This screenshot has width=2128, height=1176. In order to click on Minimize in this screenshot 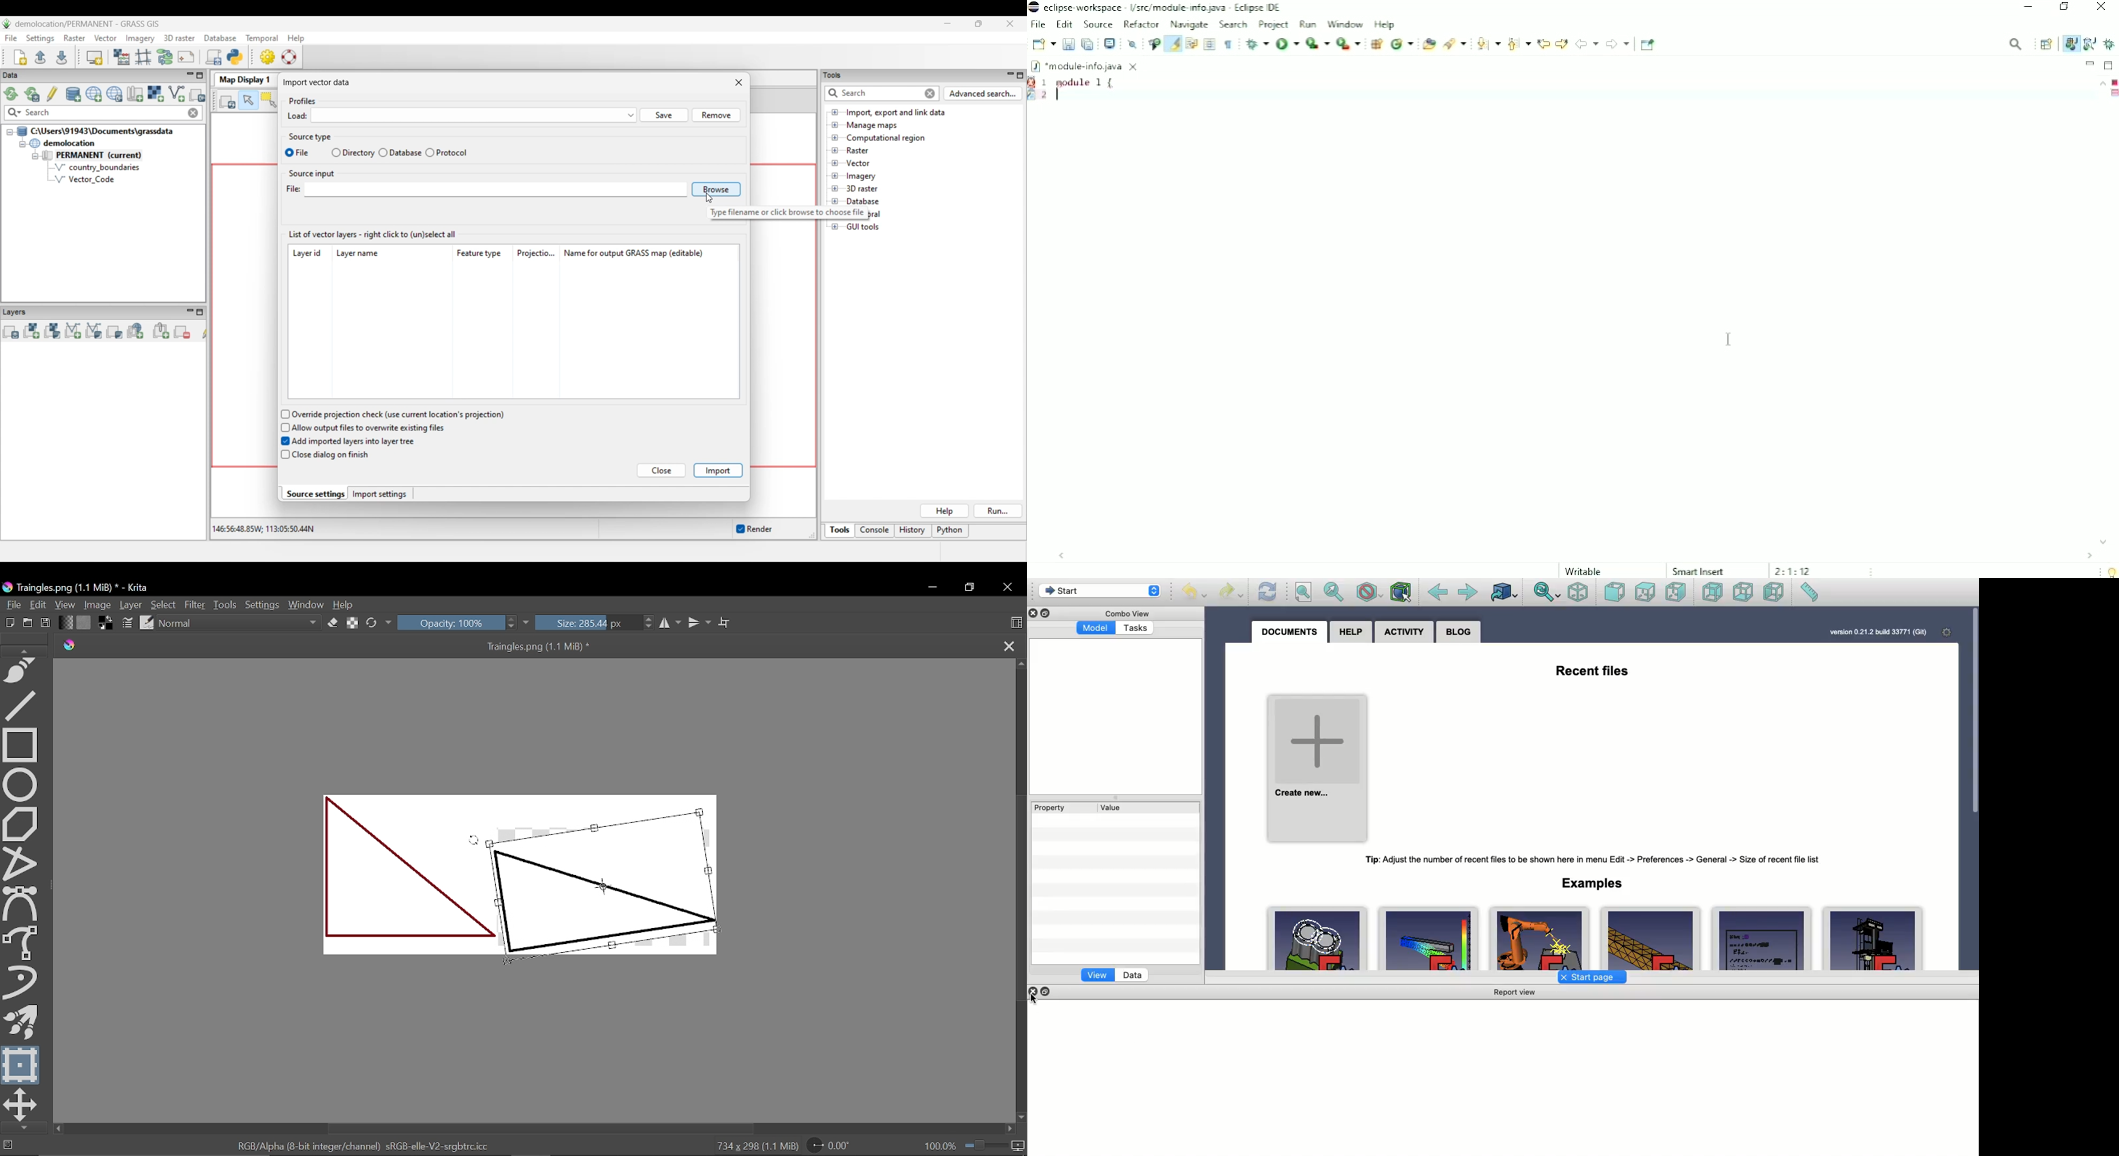, I will do `click(2090, 63)`.